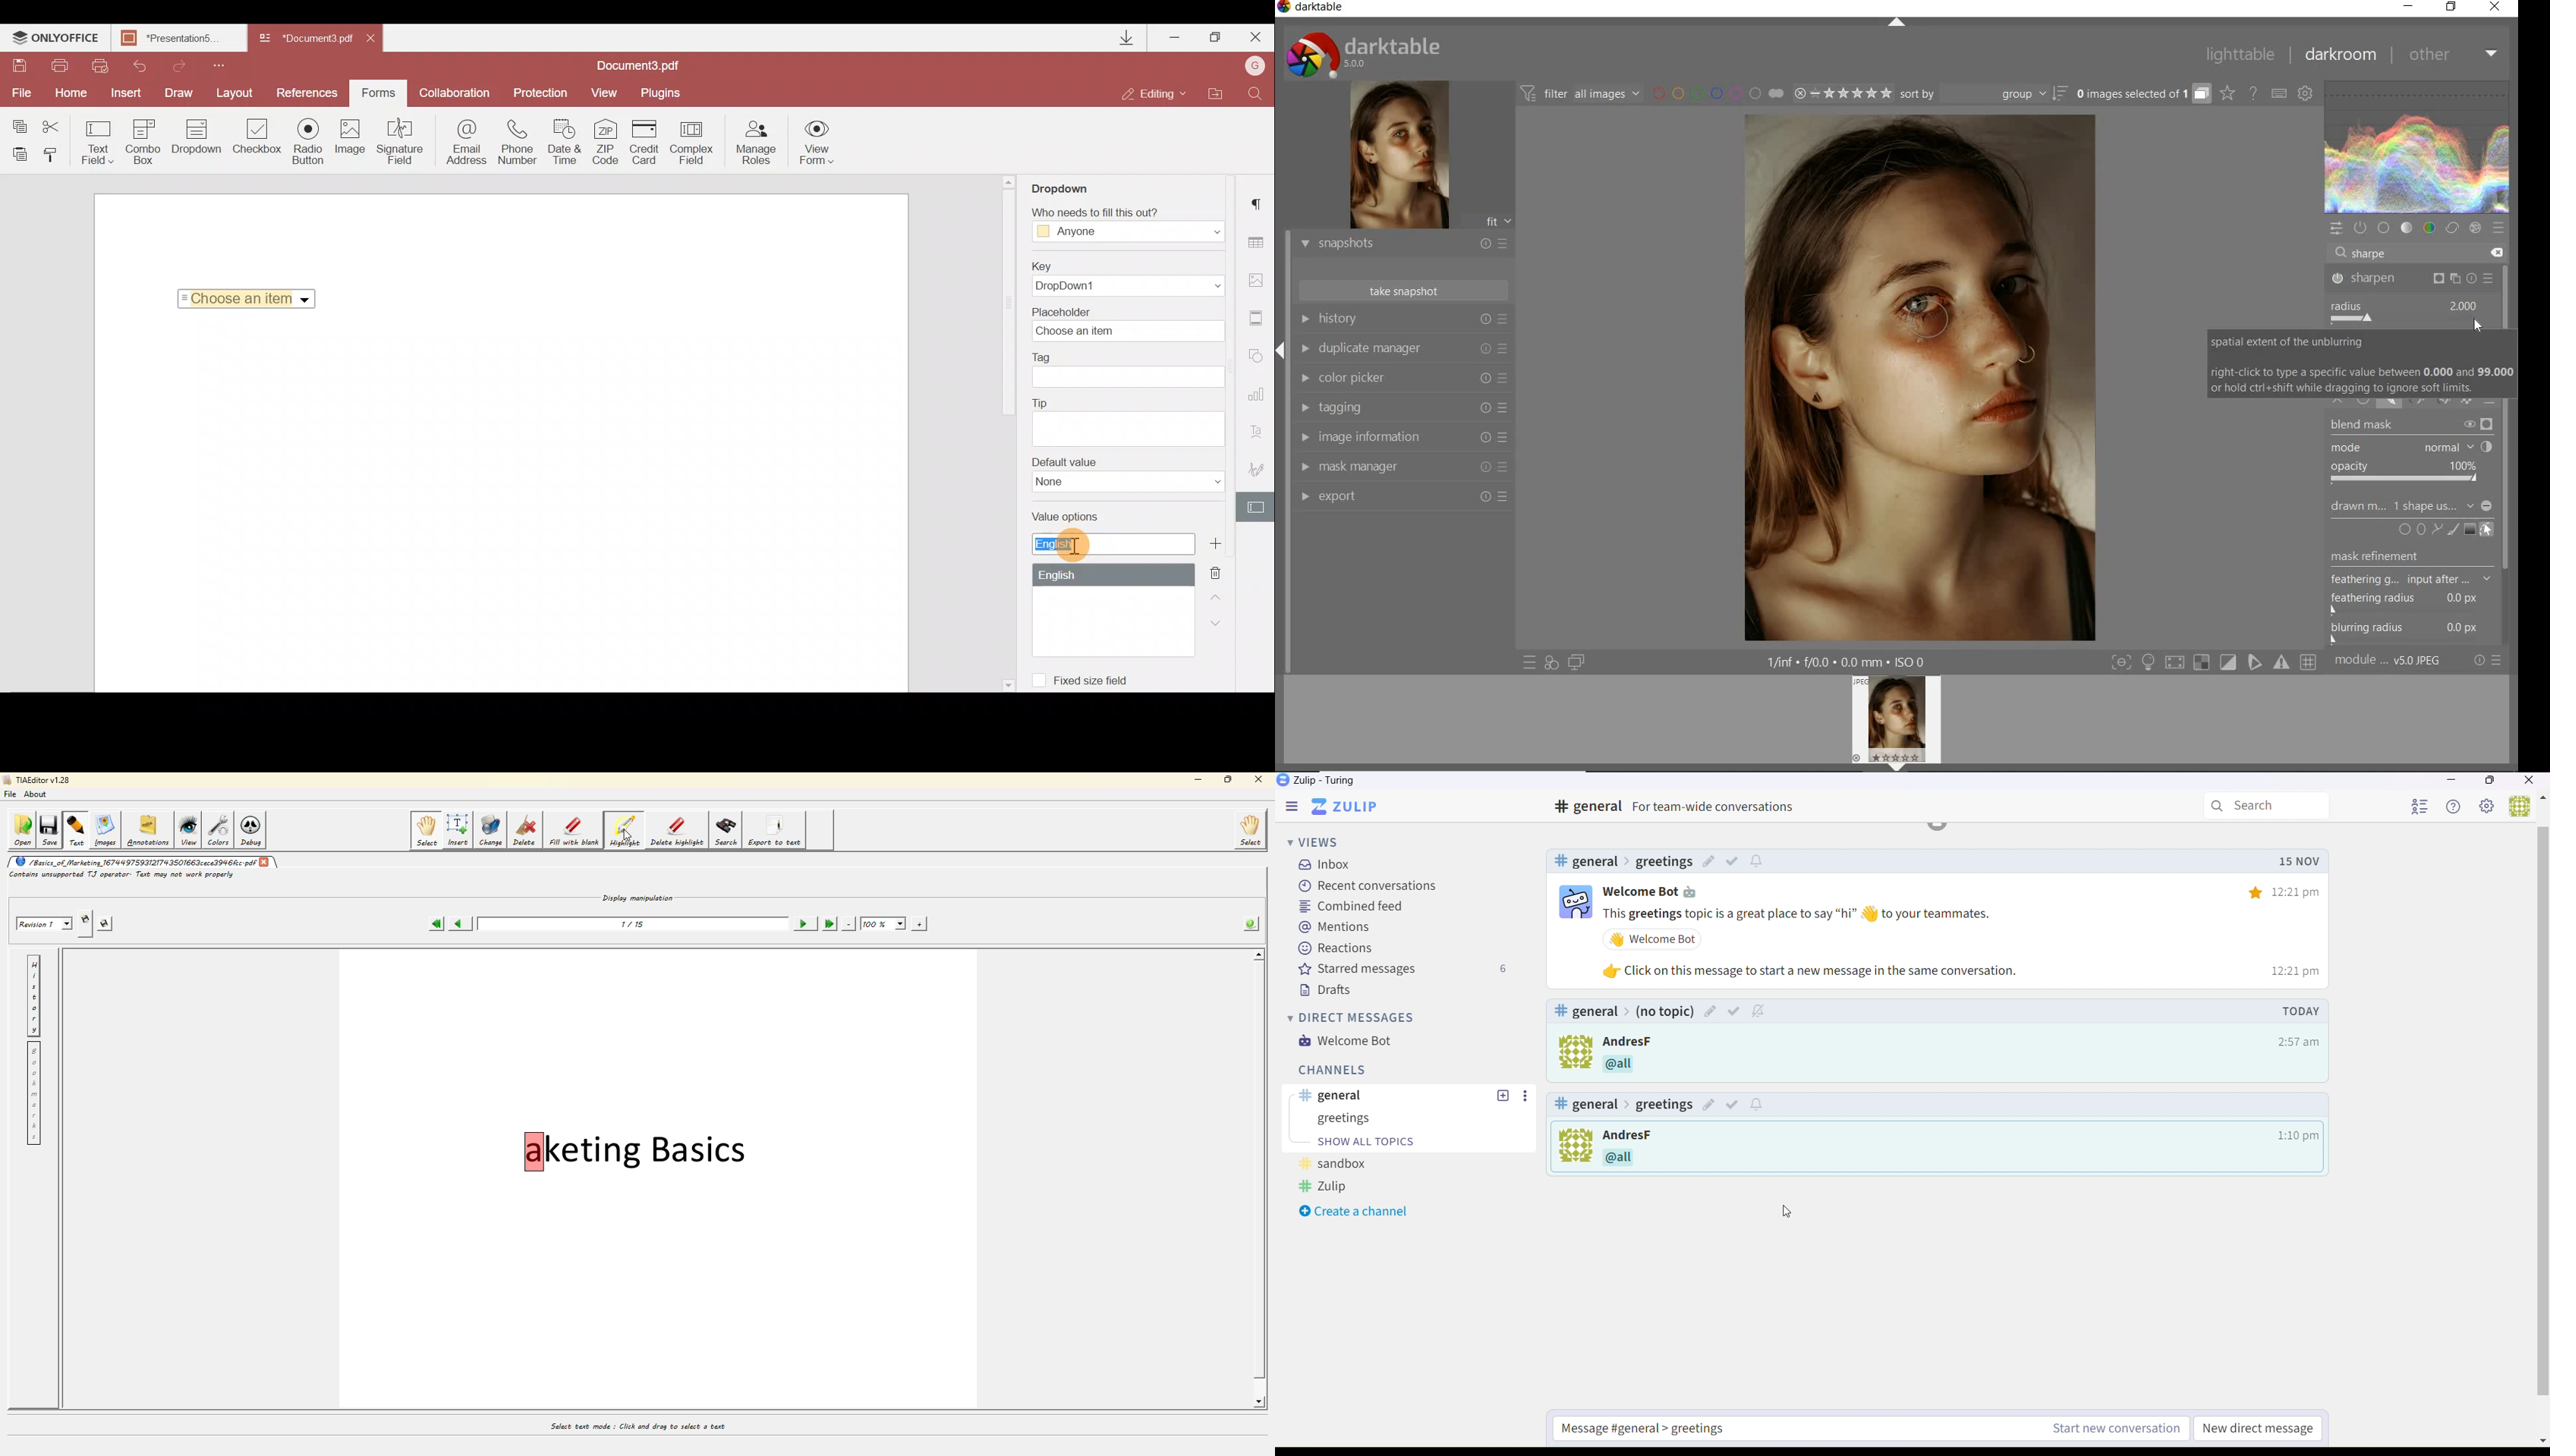 The height and width of the screenshot is (1456, 2576). Describe the element at coordinates (20, 153) in the screenshot. I see `Paste` at that location.